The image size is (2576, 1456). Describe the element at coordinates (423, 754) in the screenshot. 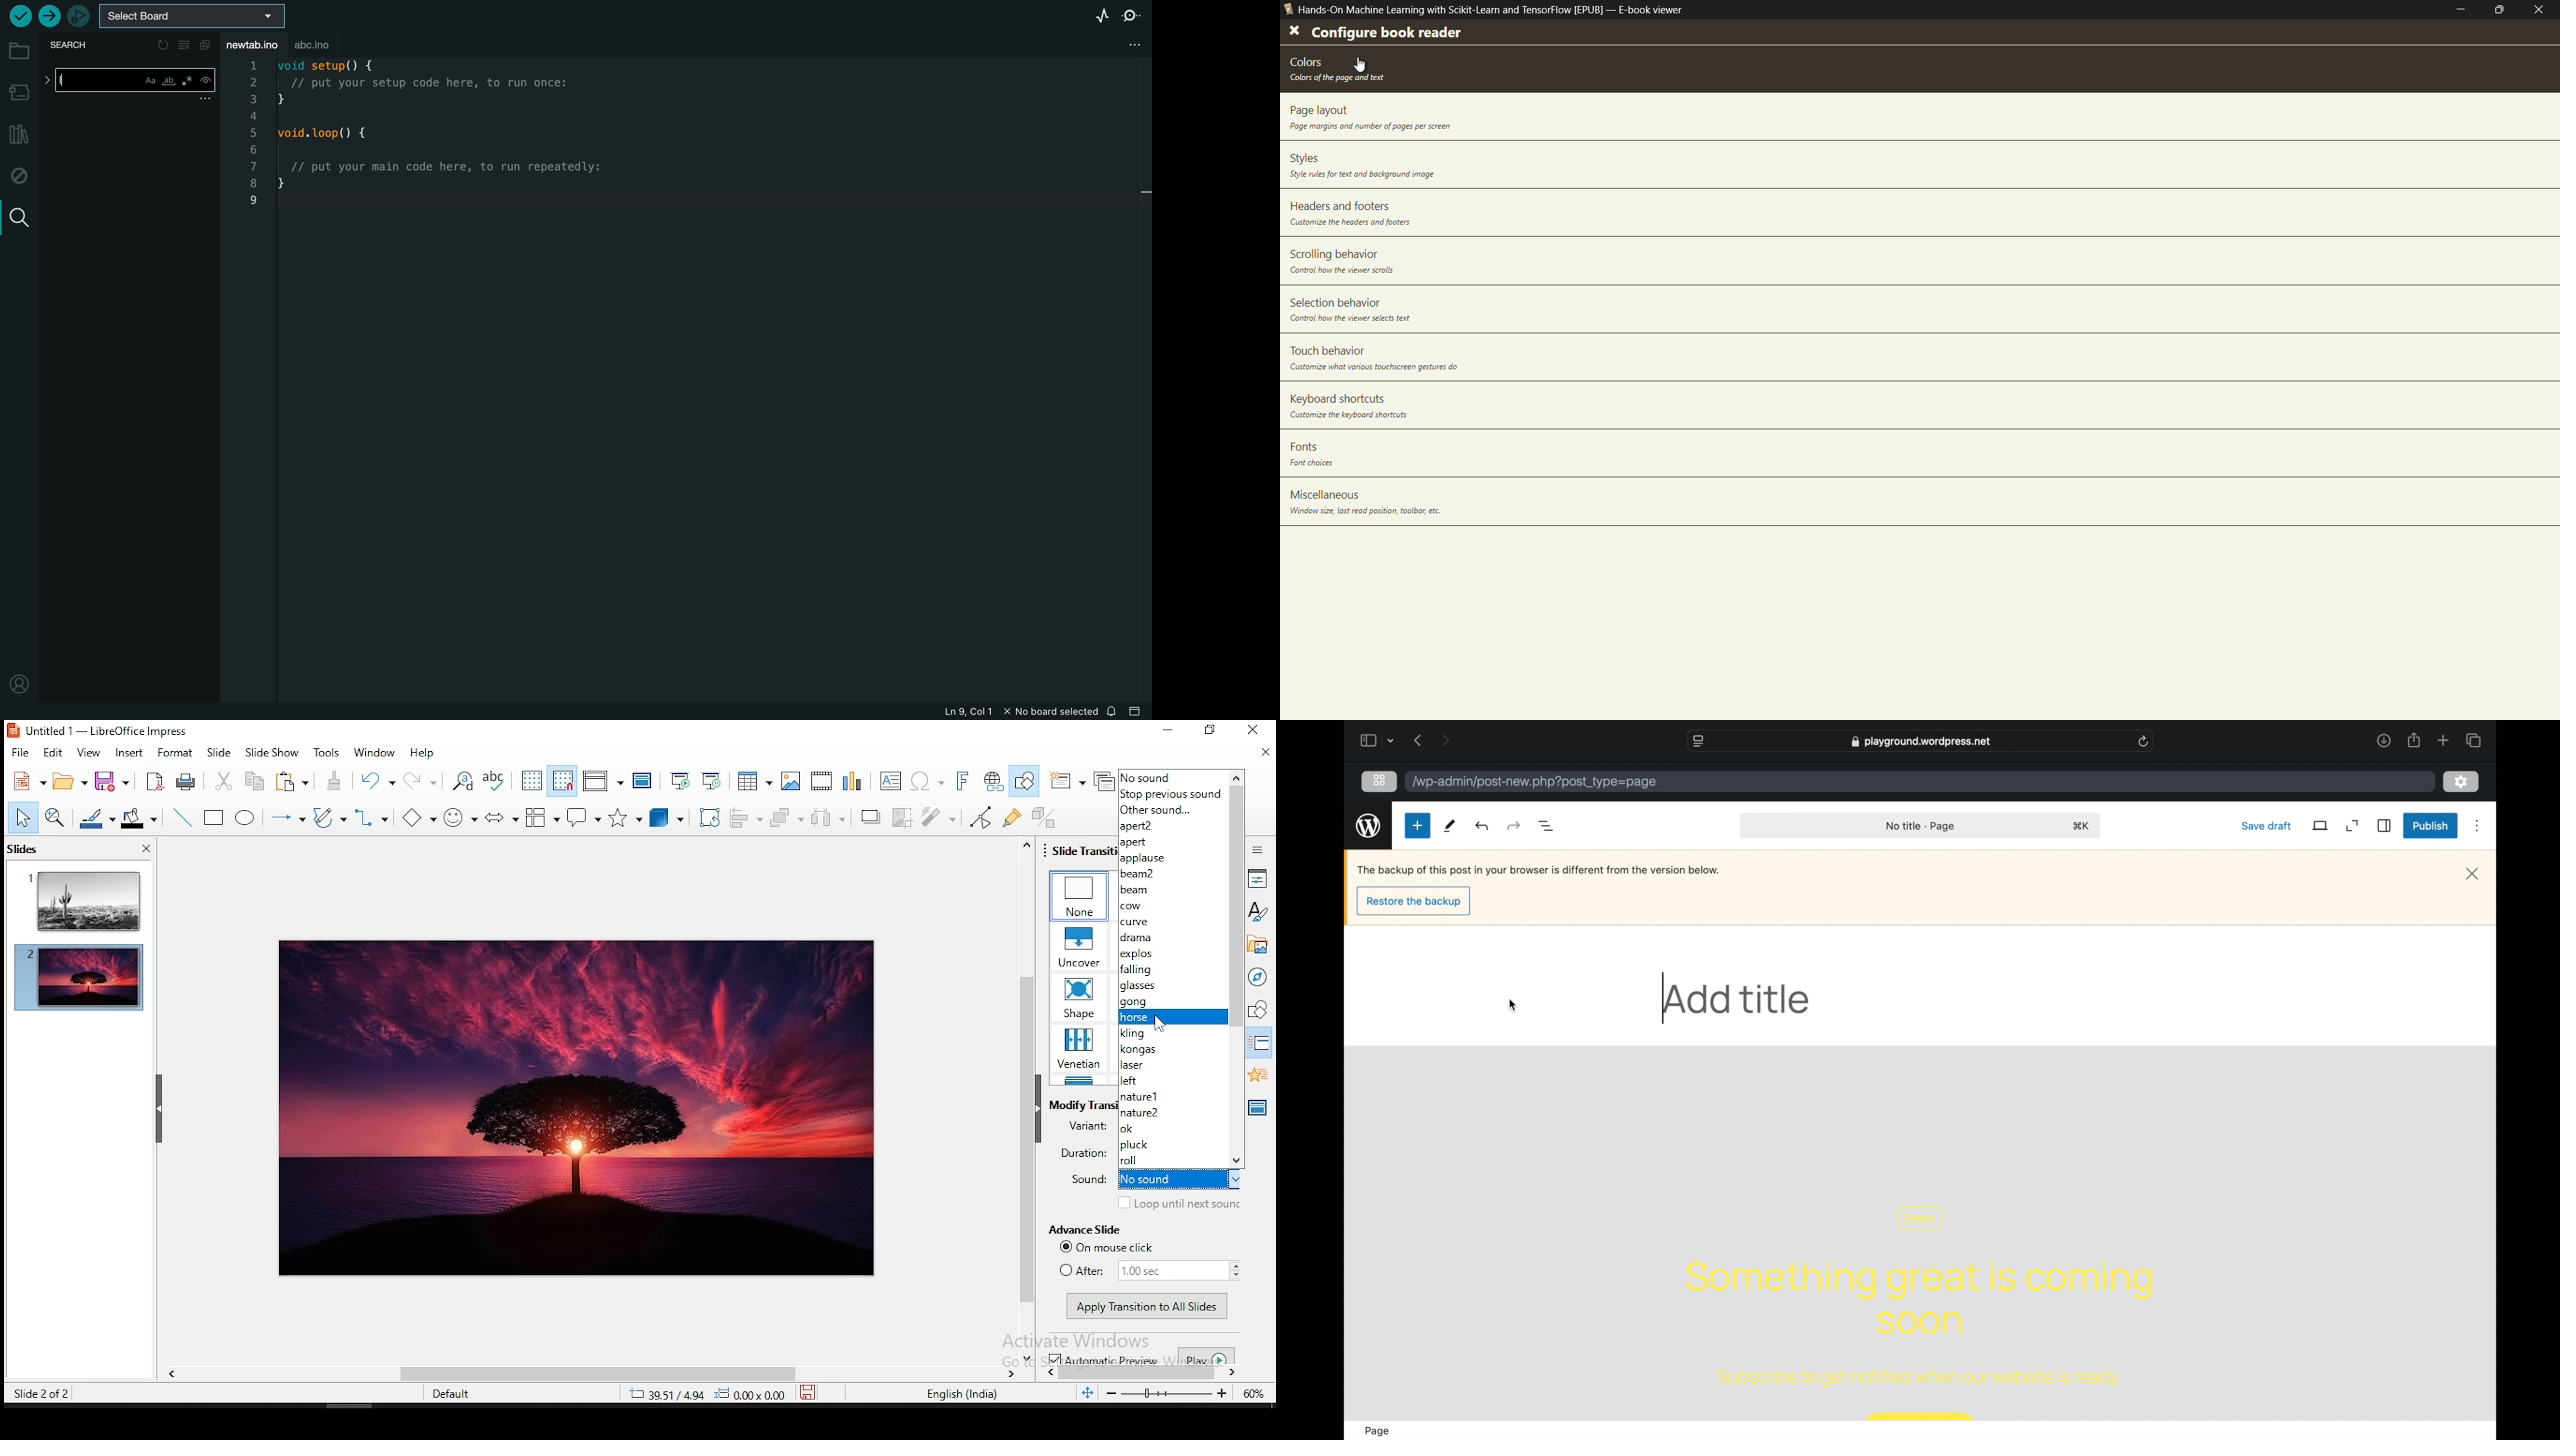

I see `help` at that location.